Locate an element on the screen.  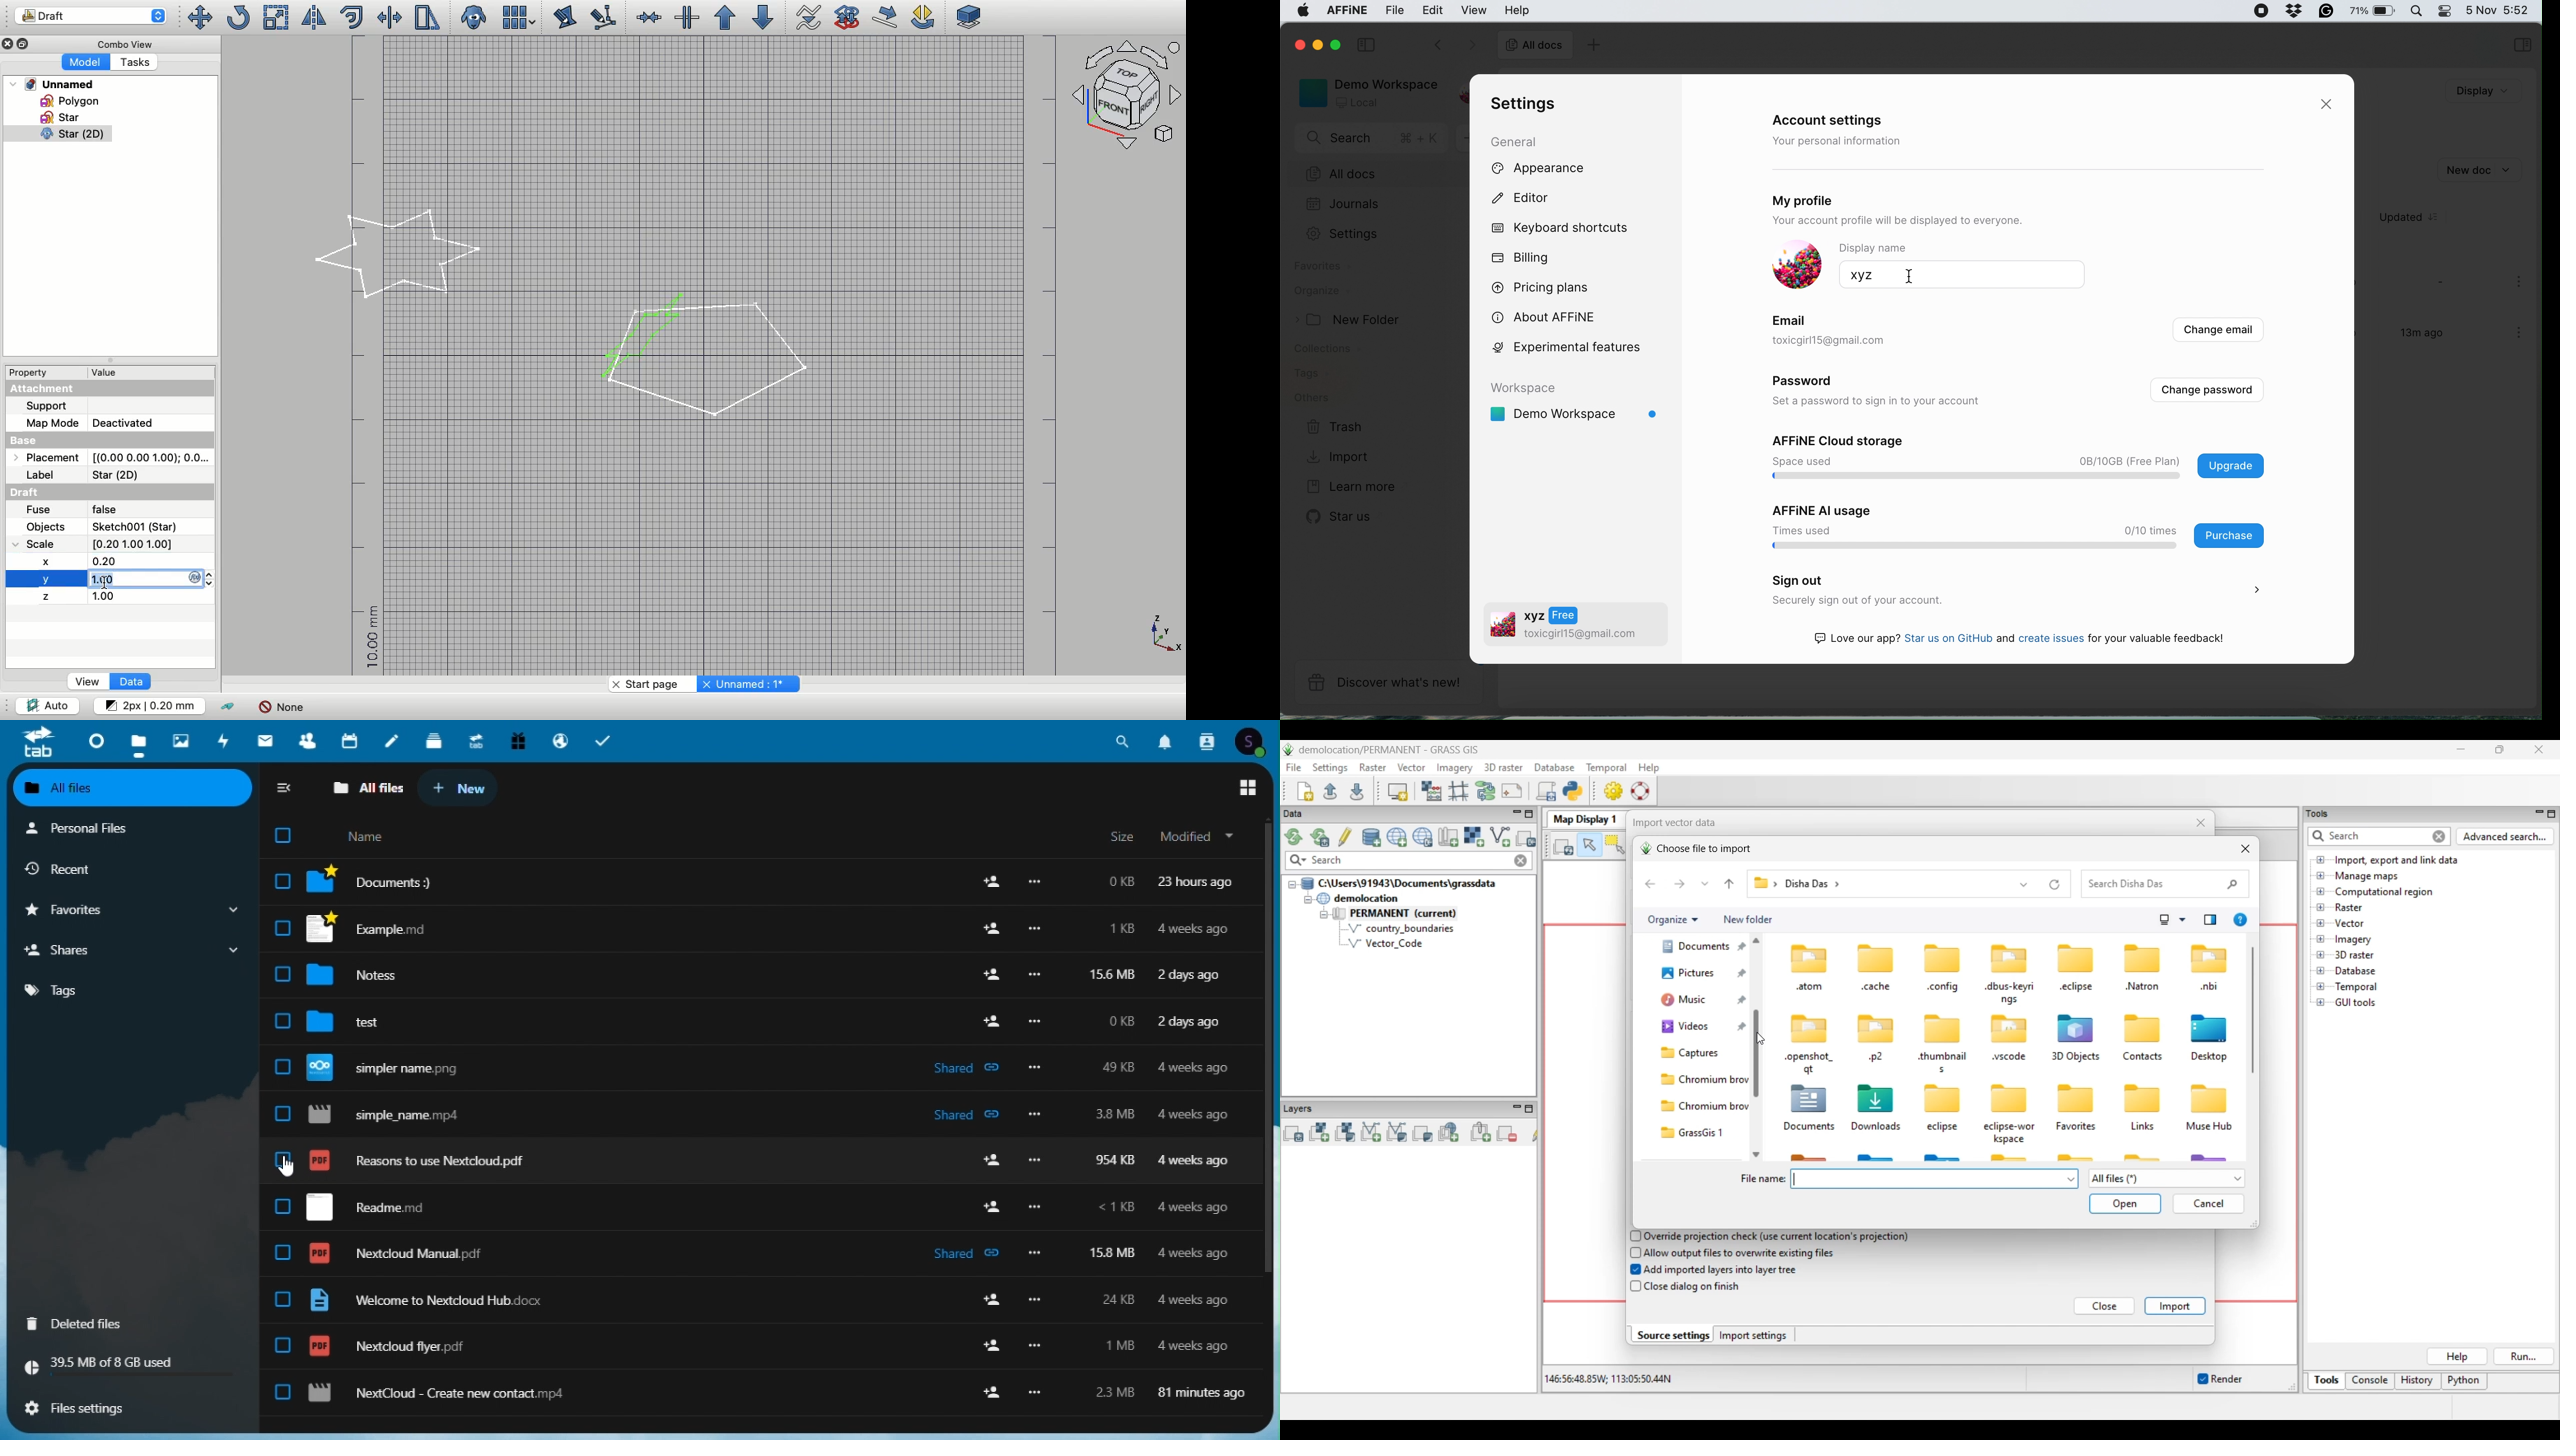
X is located at coordinates (46, 560).